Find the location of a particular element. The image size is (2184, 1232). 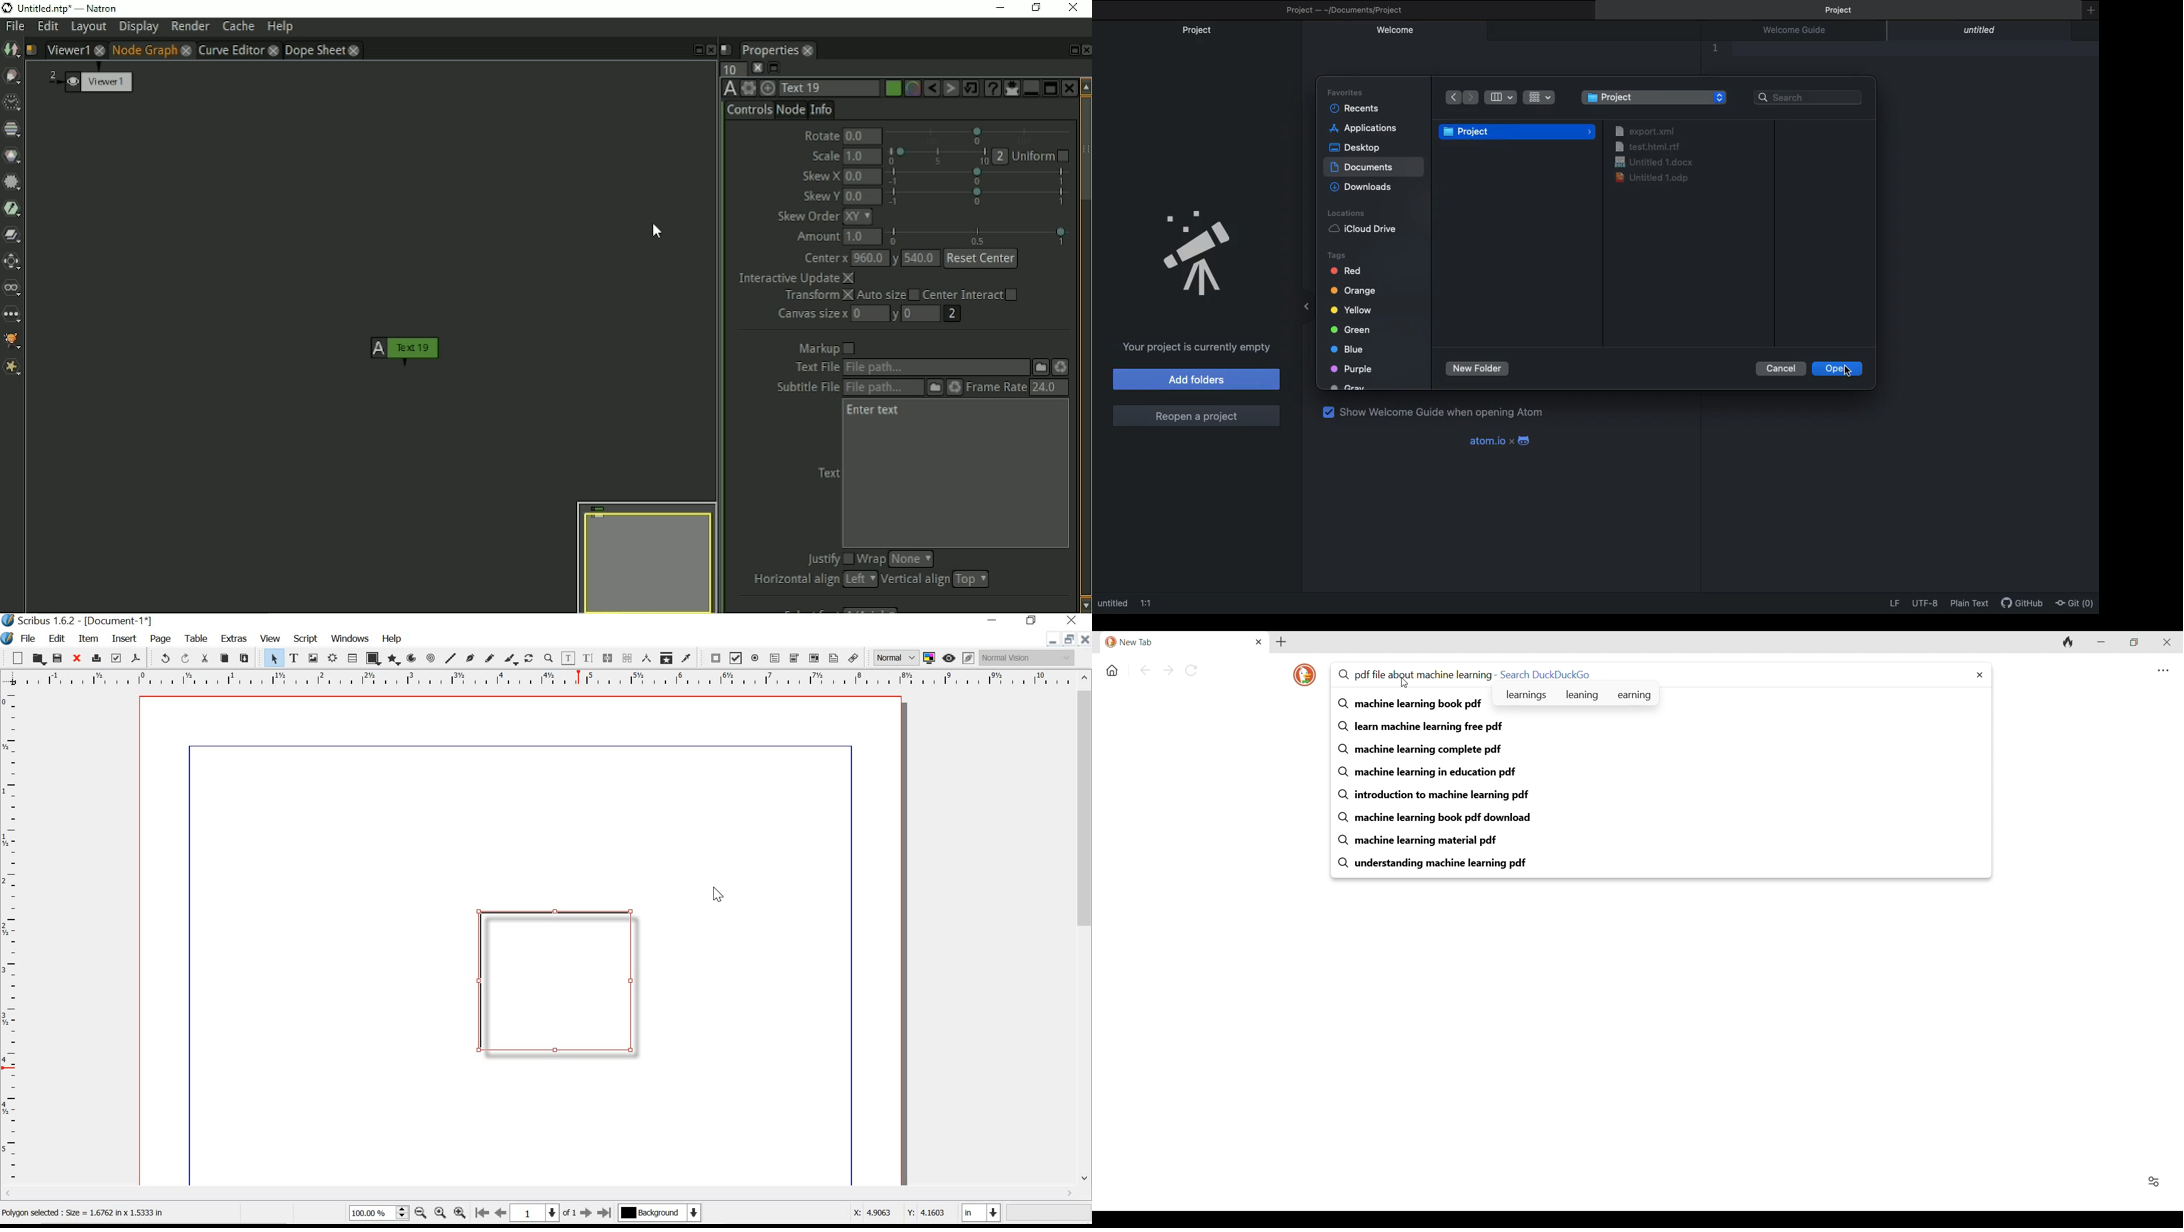

select item is located at coordinates (274, 658).